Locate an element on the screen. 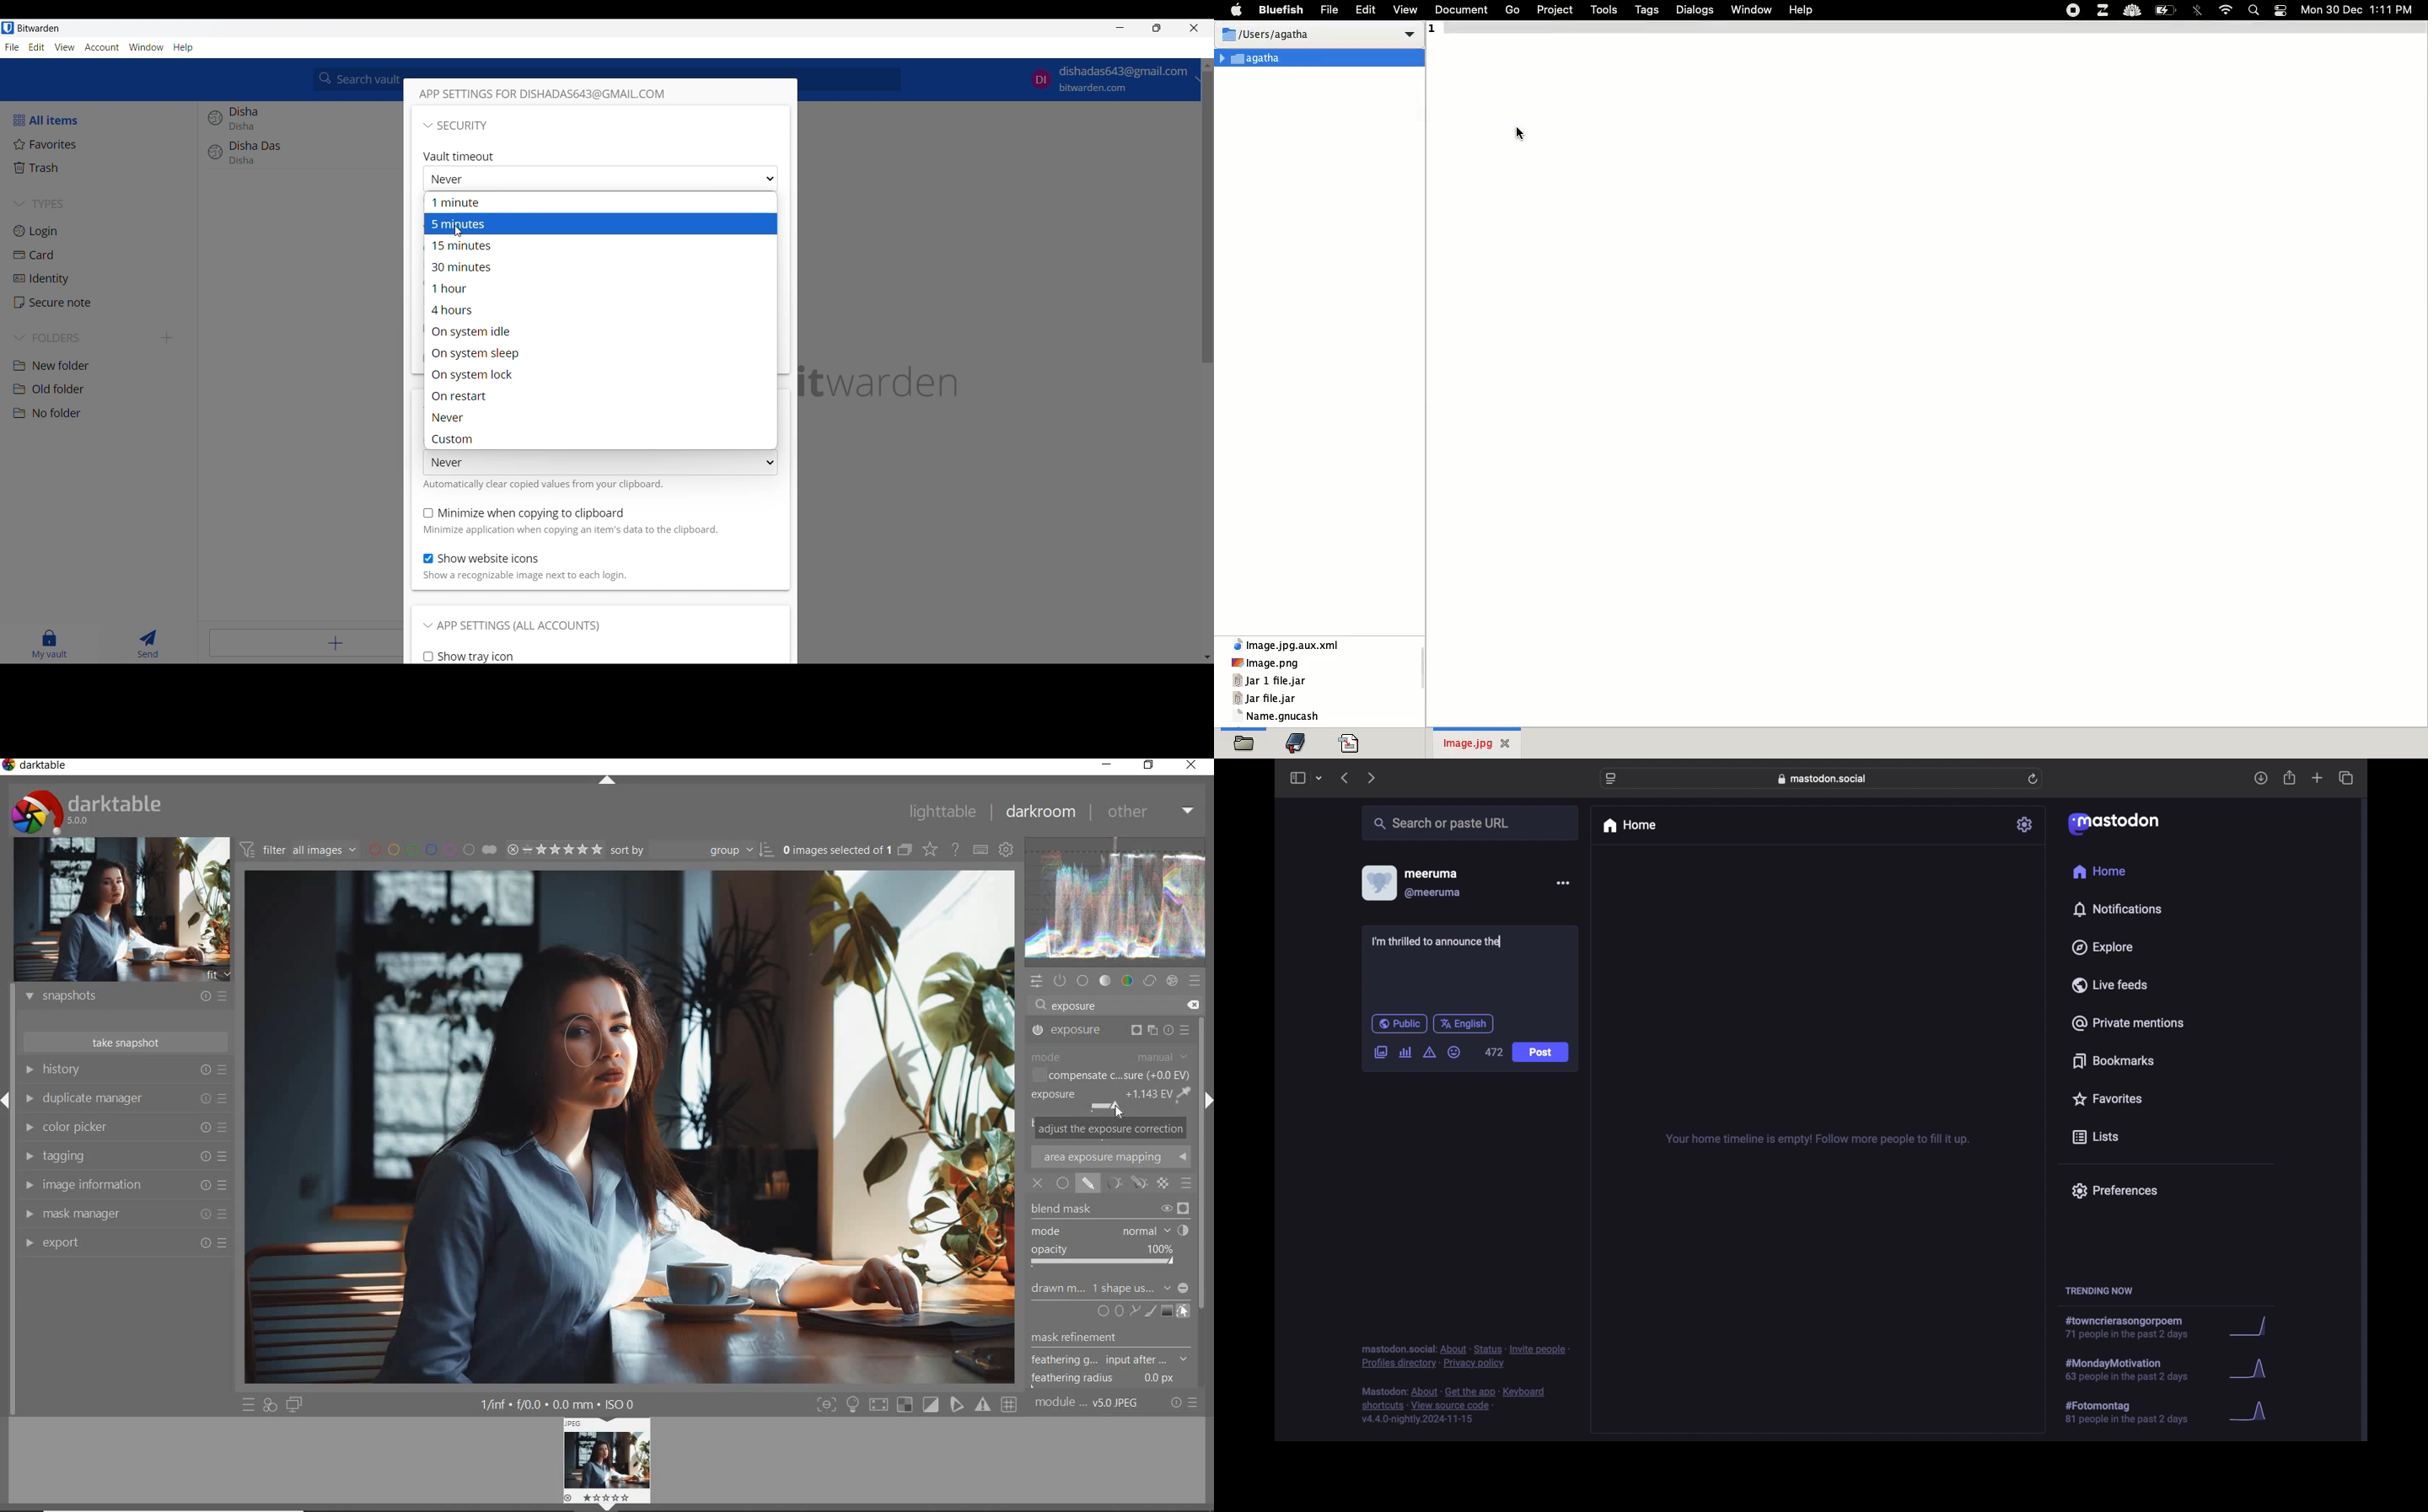 This screenshot has width=2436, height=1512. Toggle for Minimize when copying to clipboard is located at coordinates (524, 513).